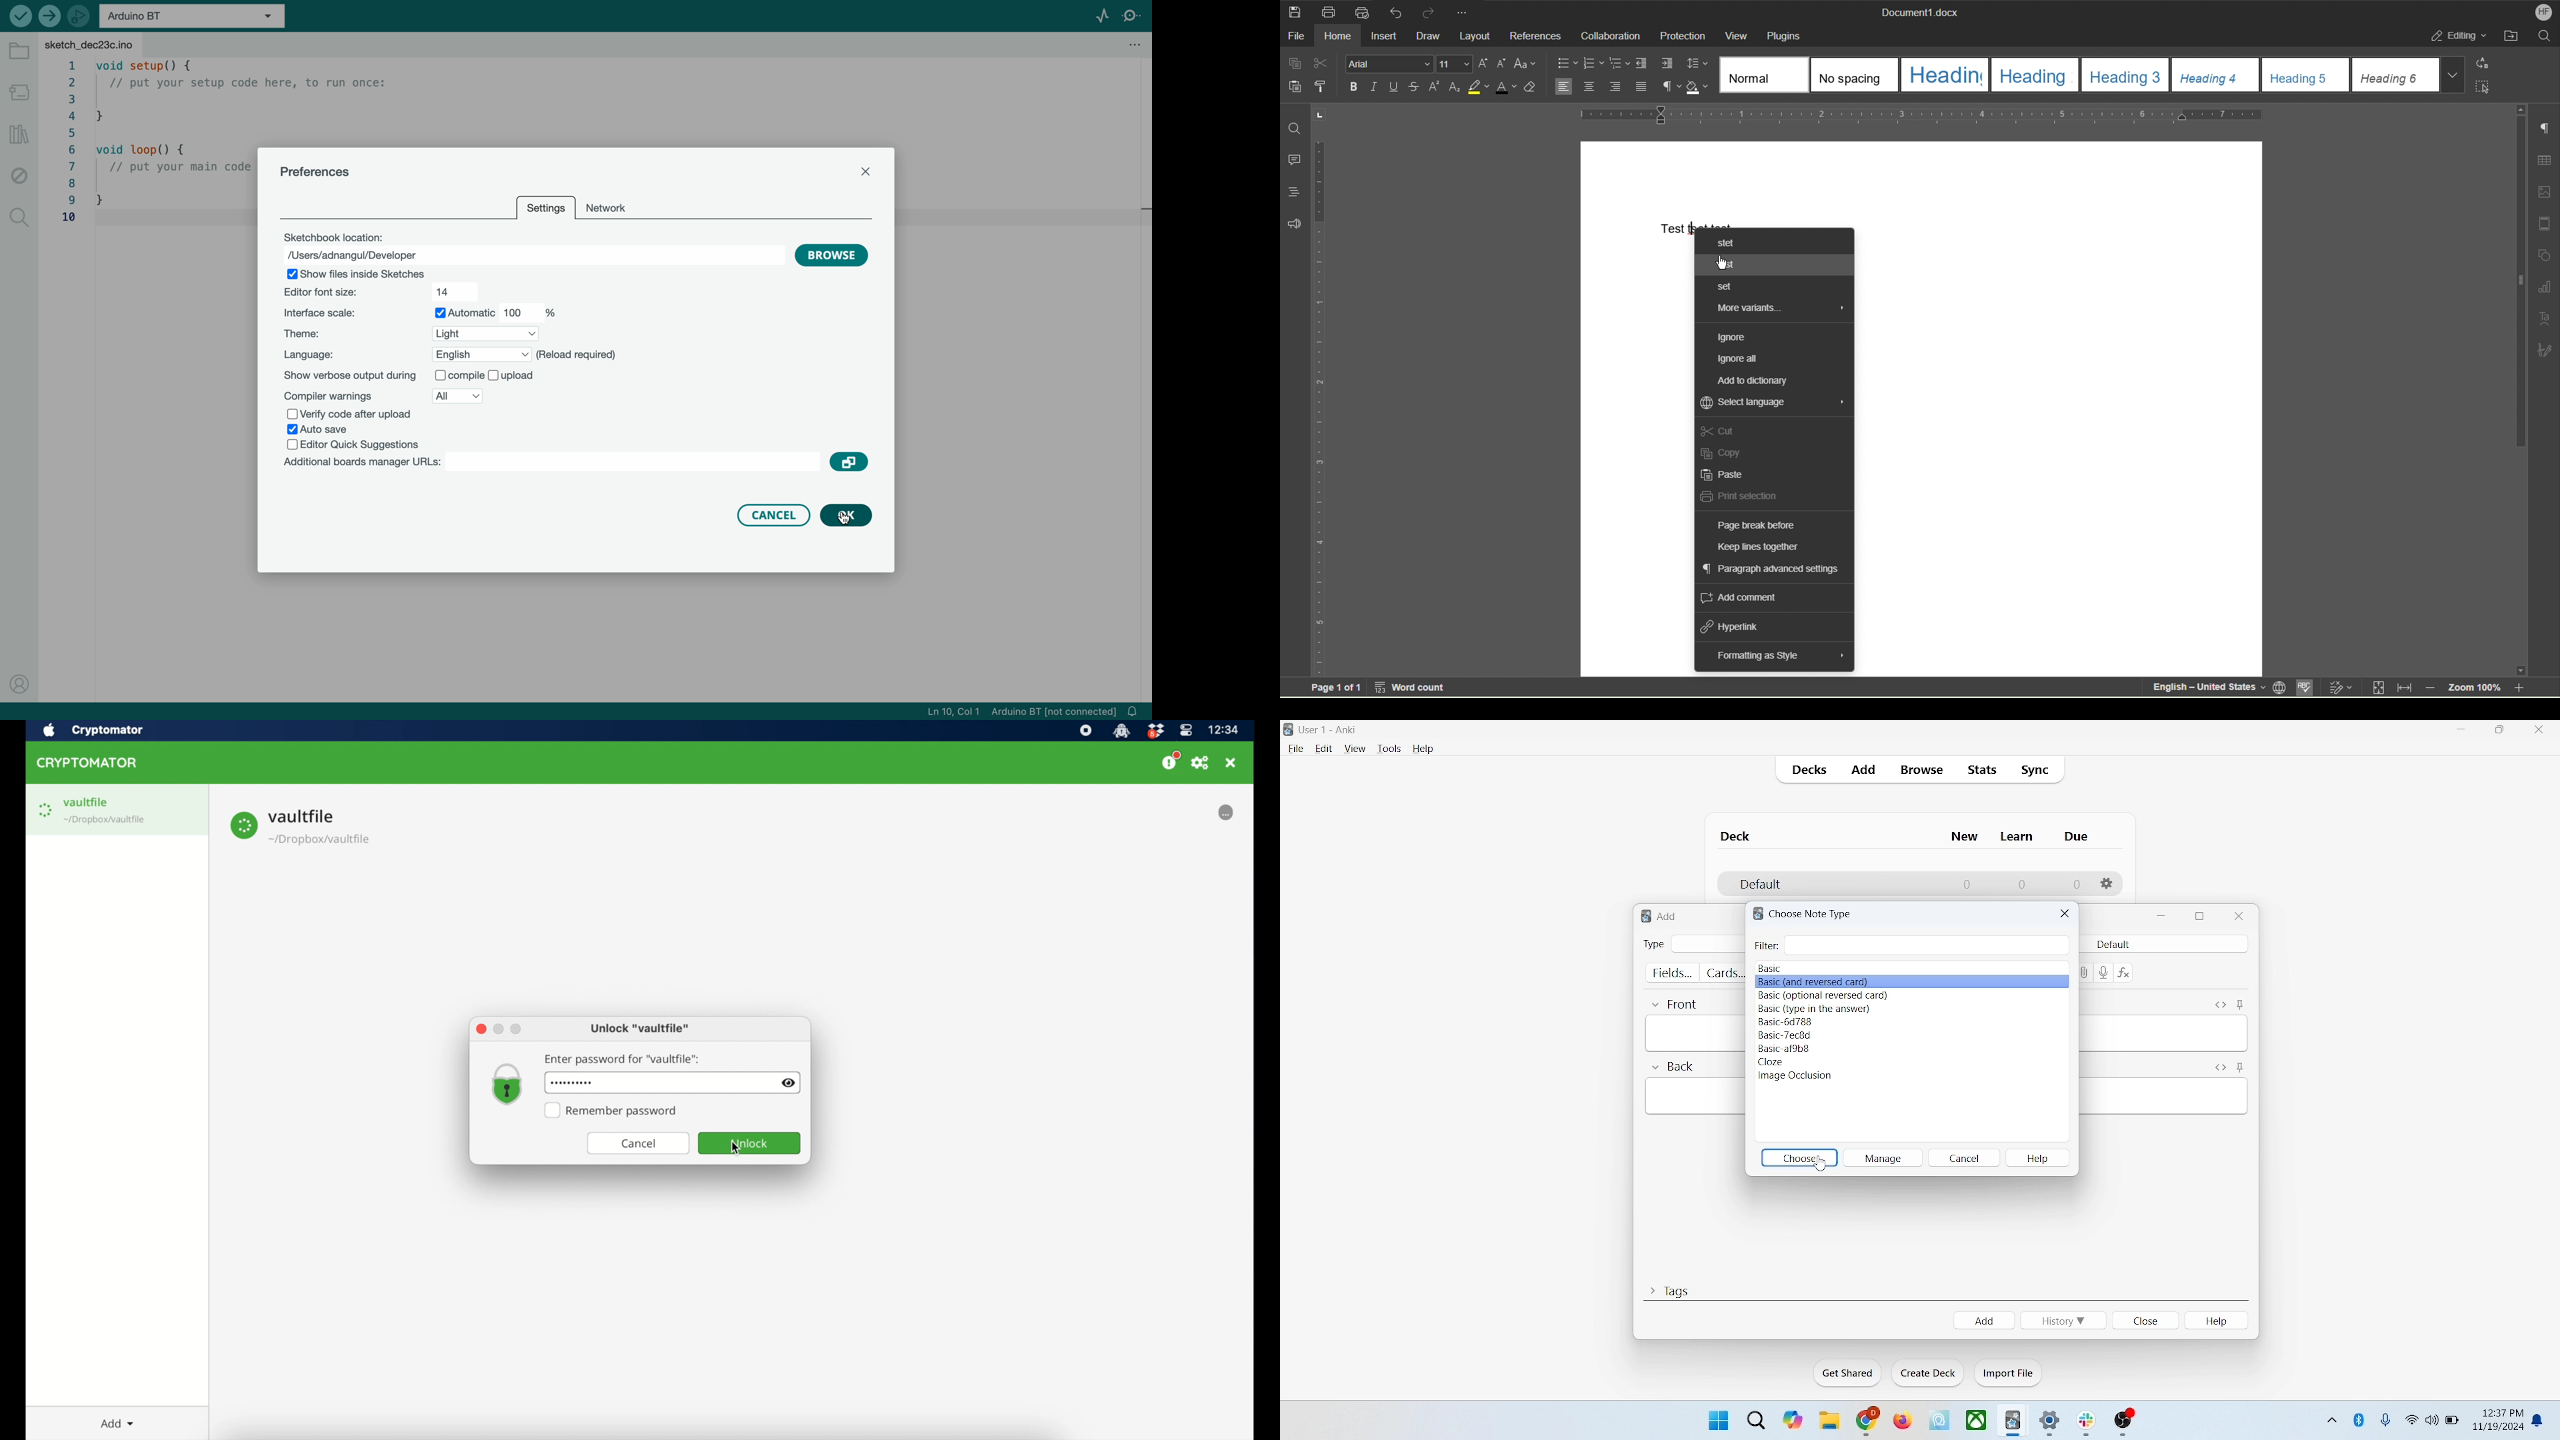  I want to click on editor, so click(362, 444).